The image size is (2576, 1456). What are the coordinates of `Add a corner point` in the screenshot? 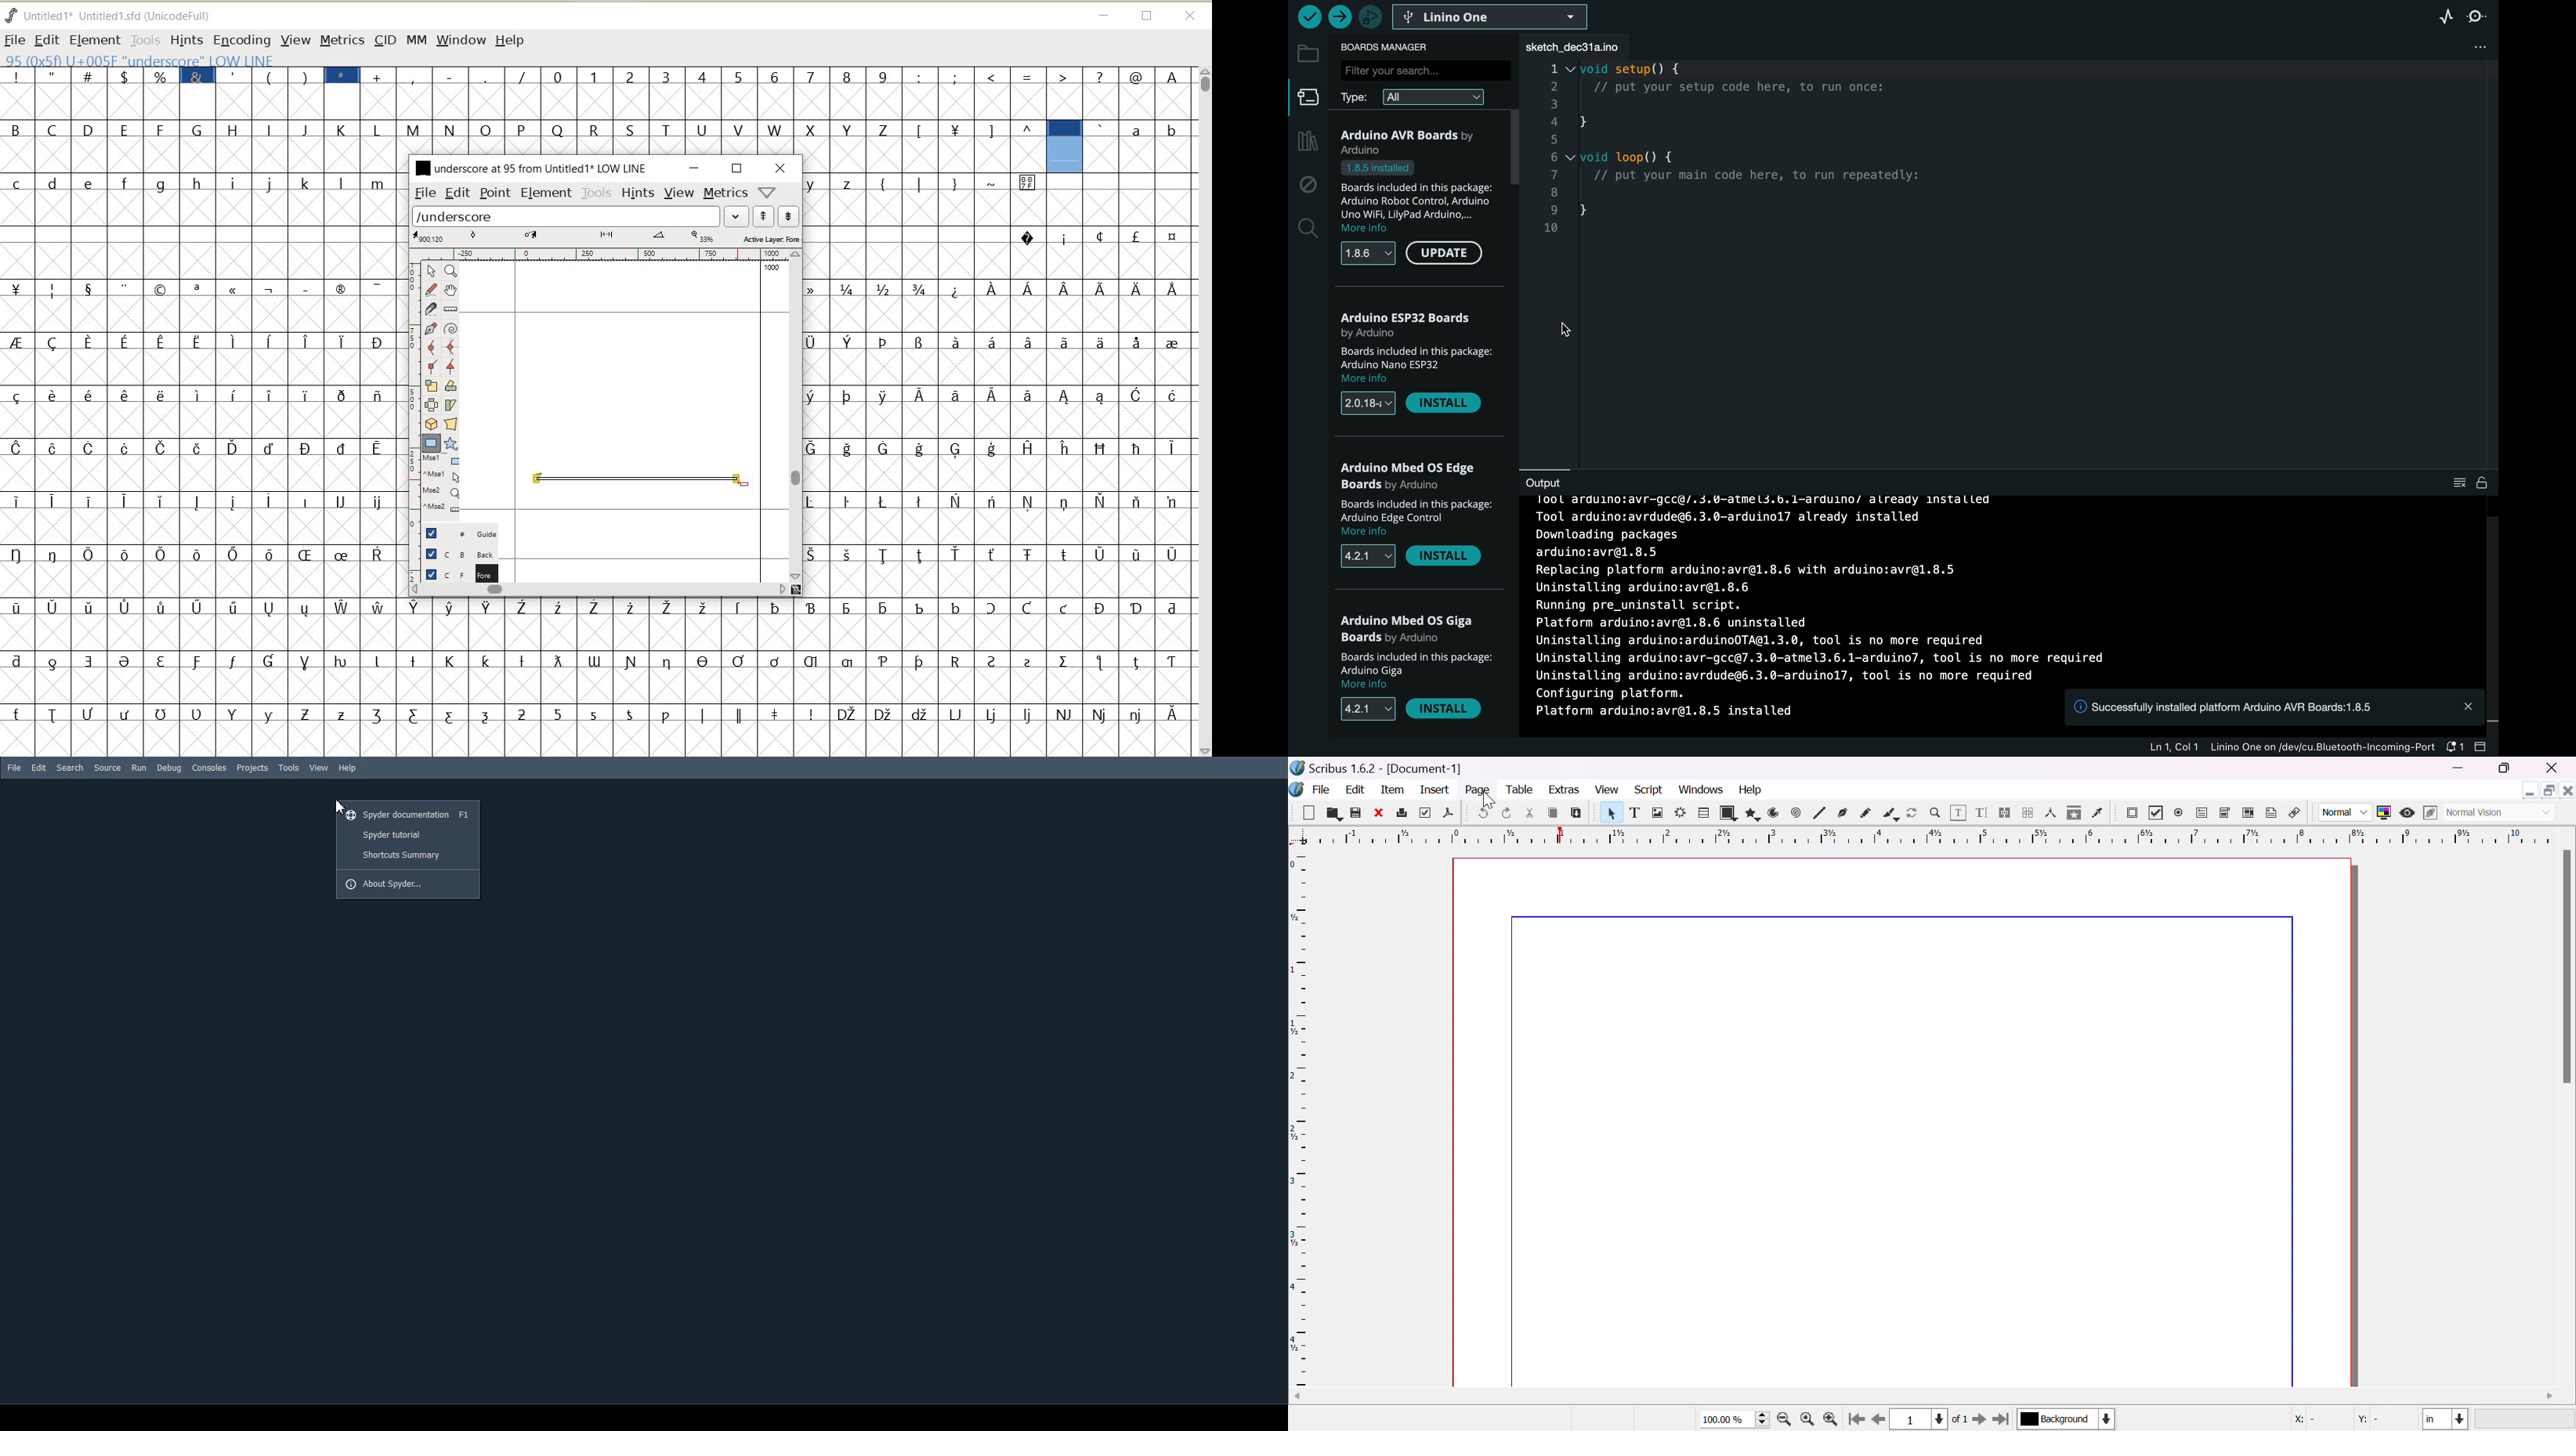 It's located at (432, 366).